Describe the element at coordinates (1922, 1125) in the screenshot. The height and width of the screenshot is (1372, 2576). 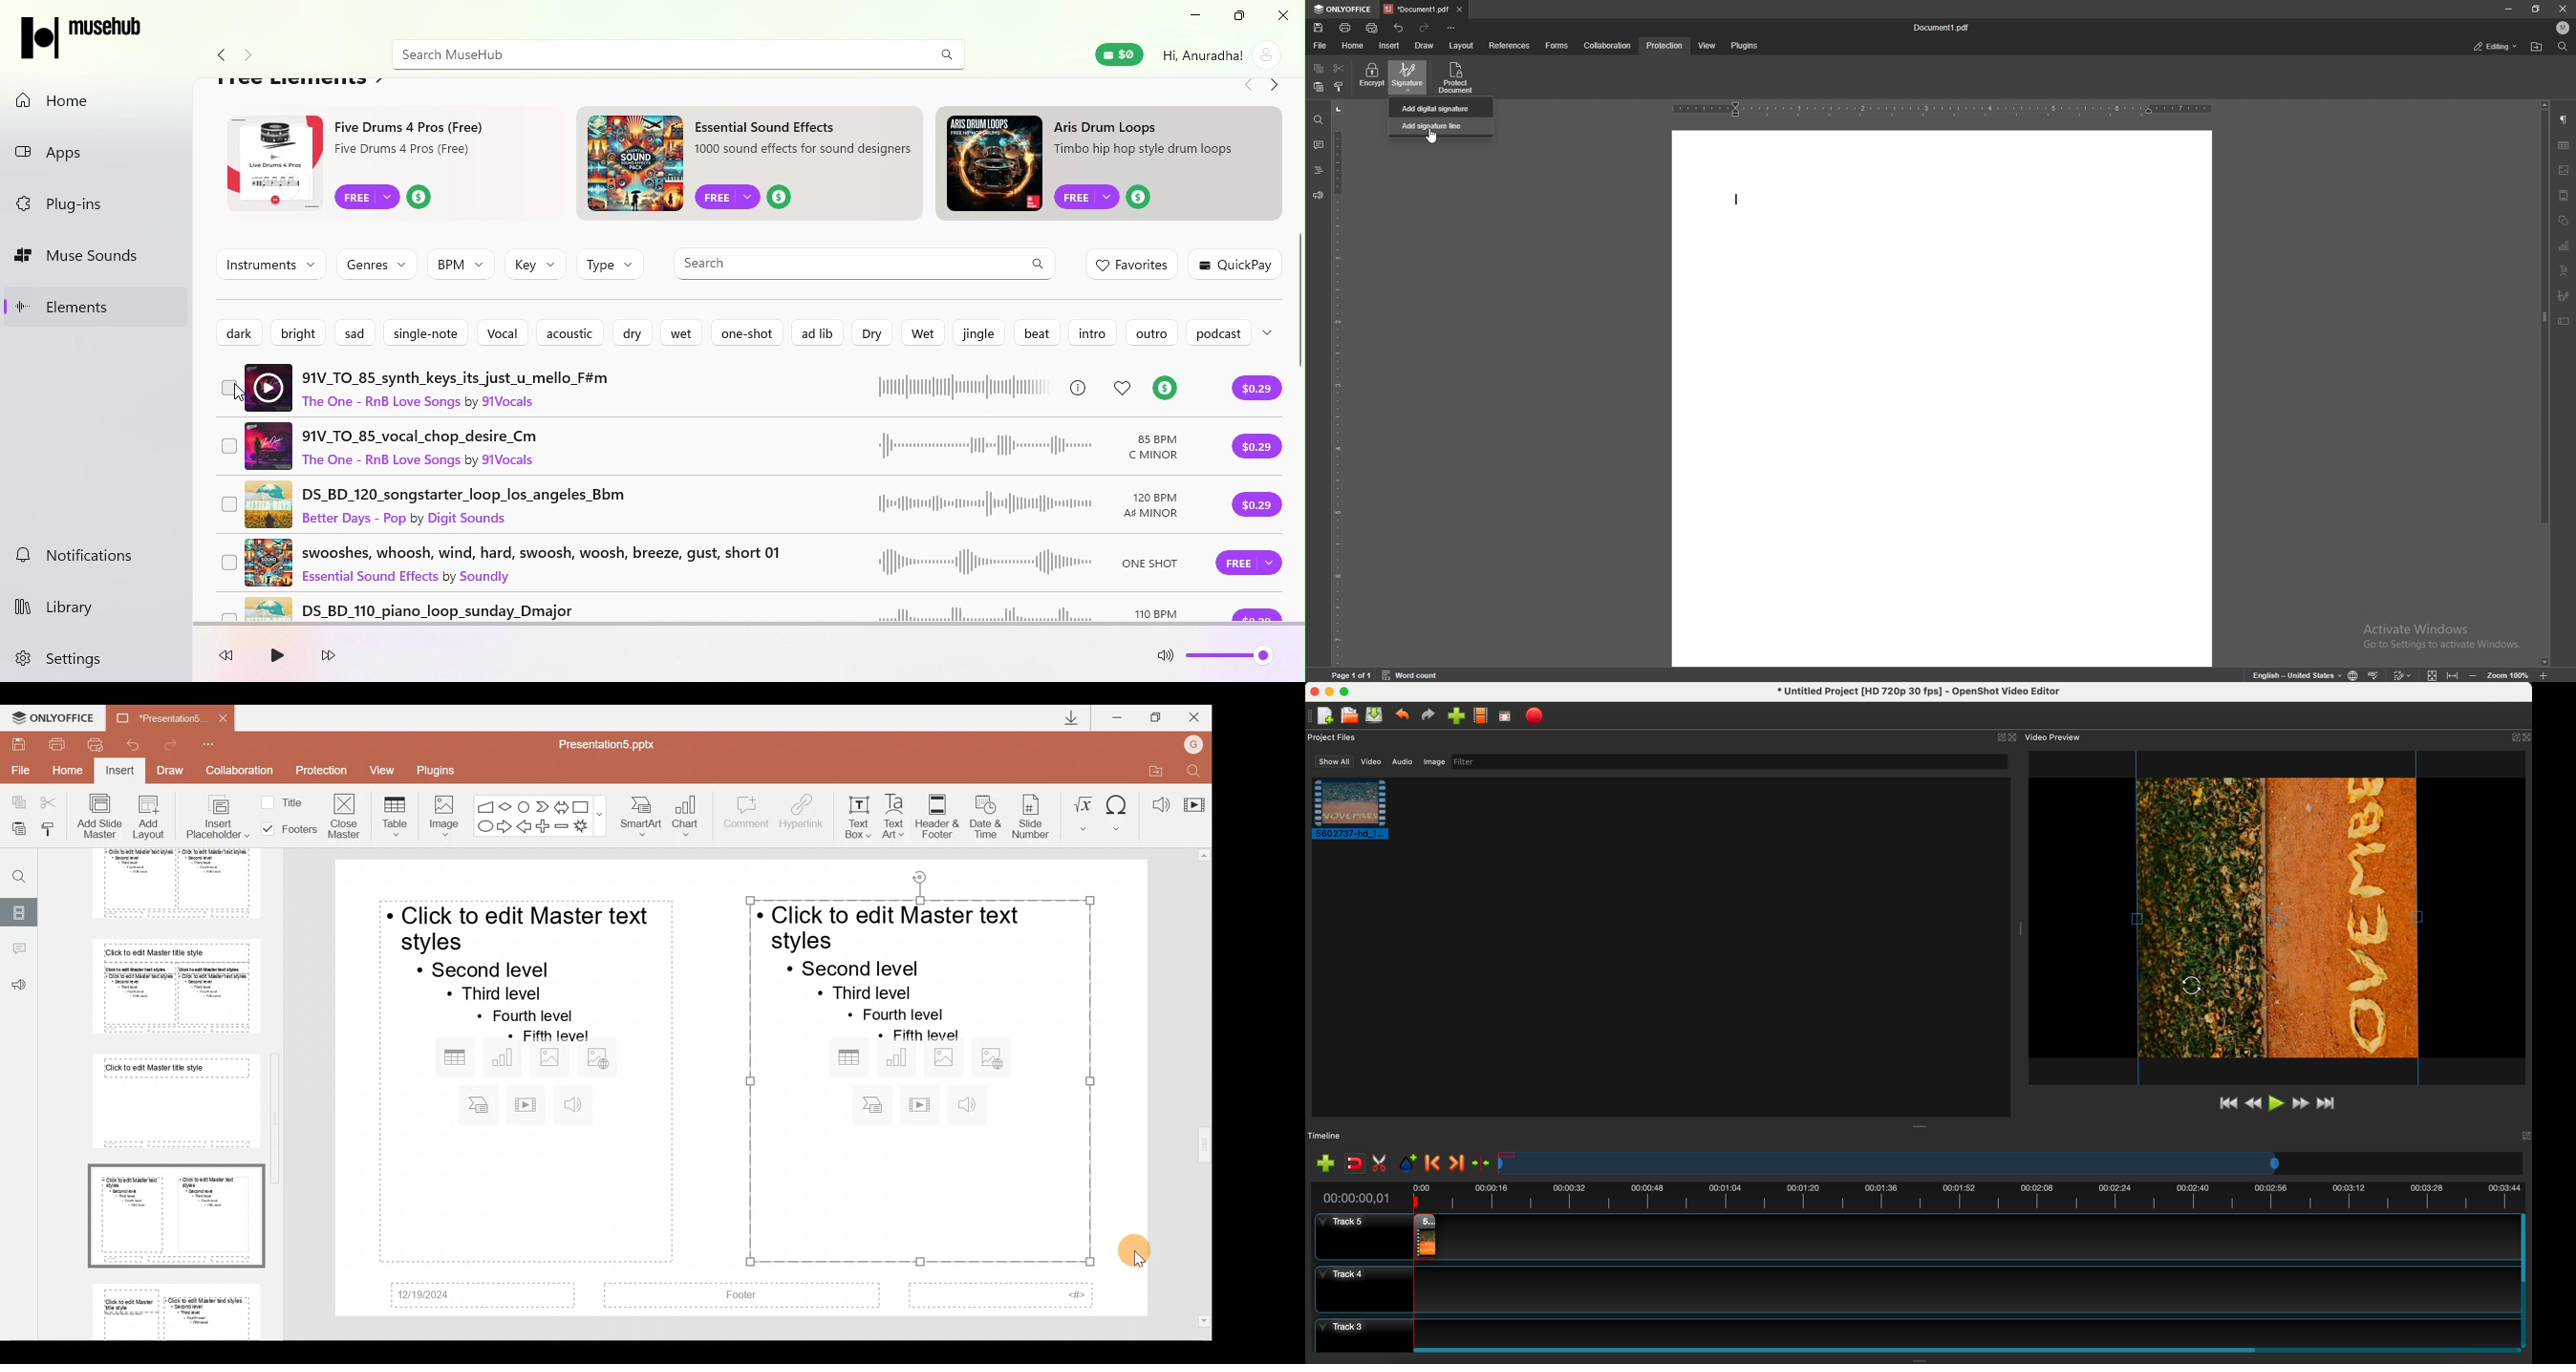
I see `` at that location.